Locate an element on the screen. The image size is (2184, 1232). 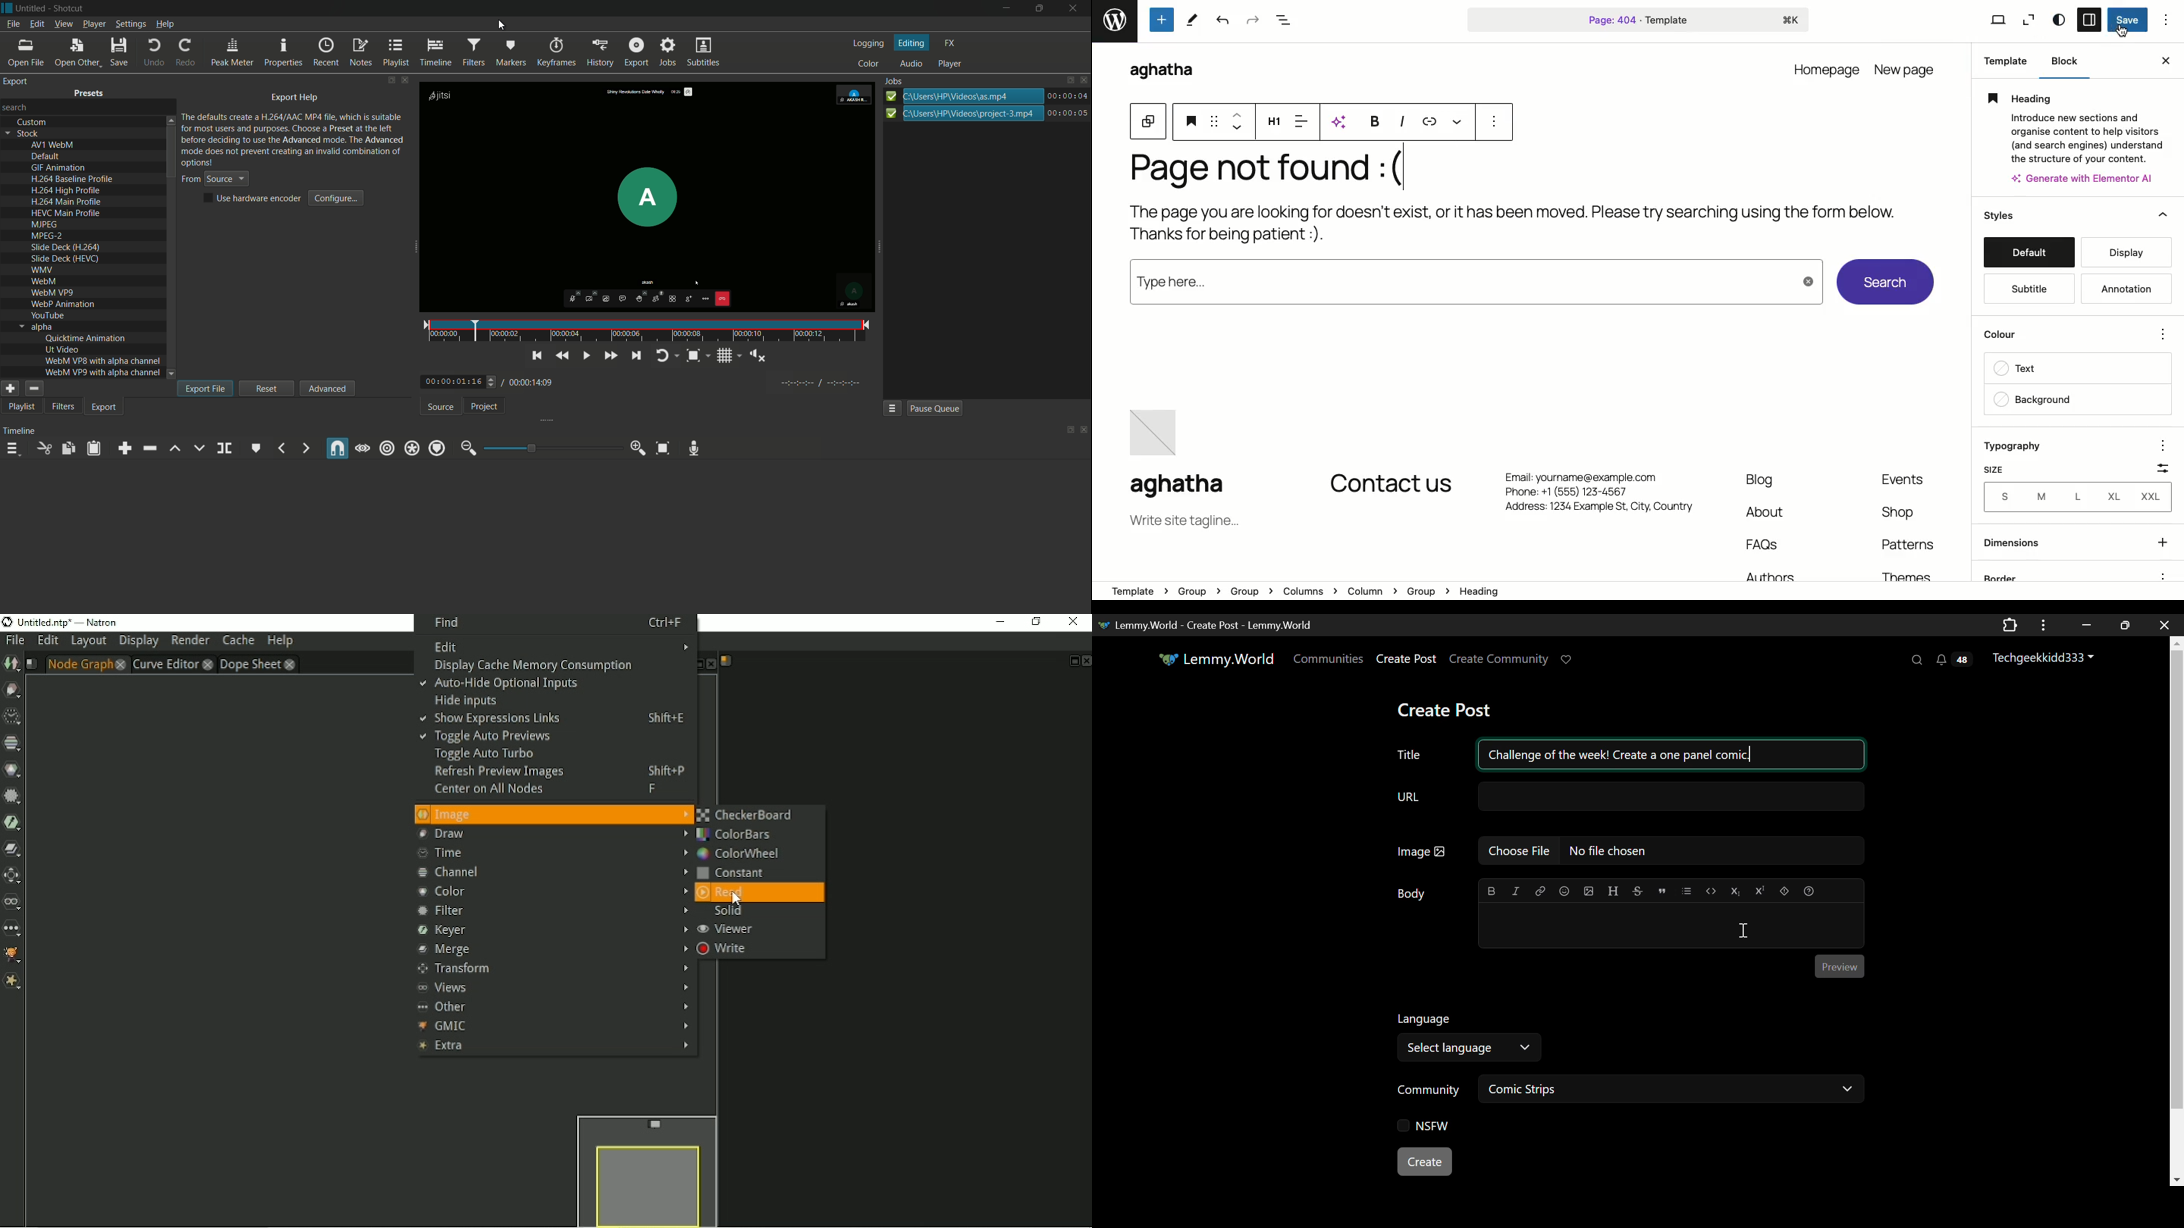
display is located at coordinates (2131, 250).